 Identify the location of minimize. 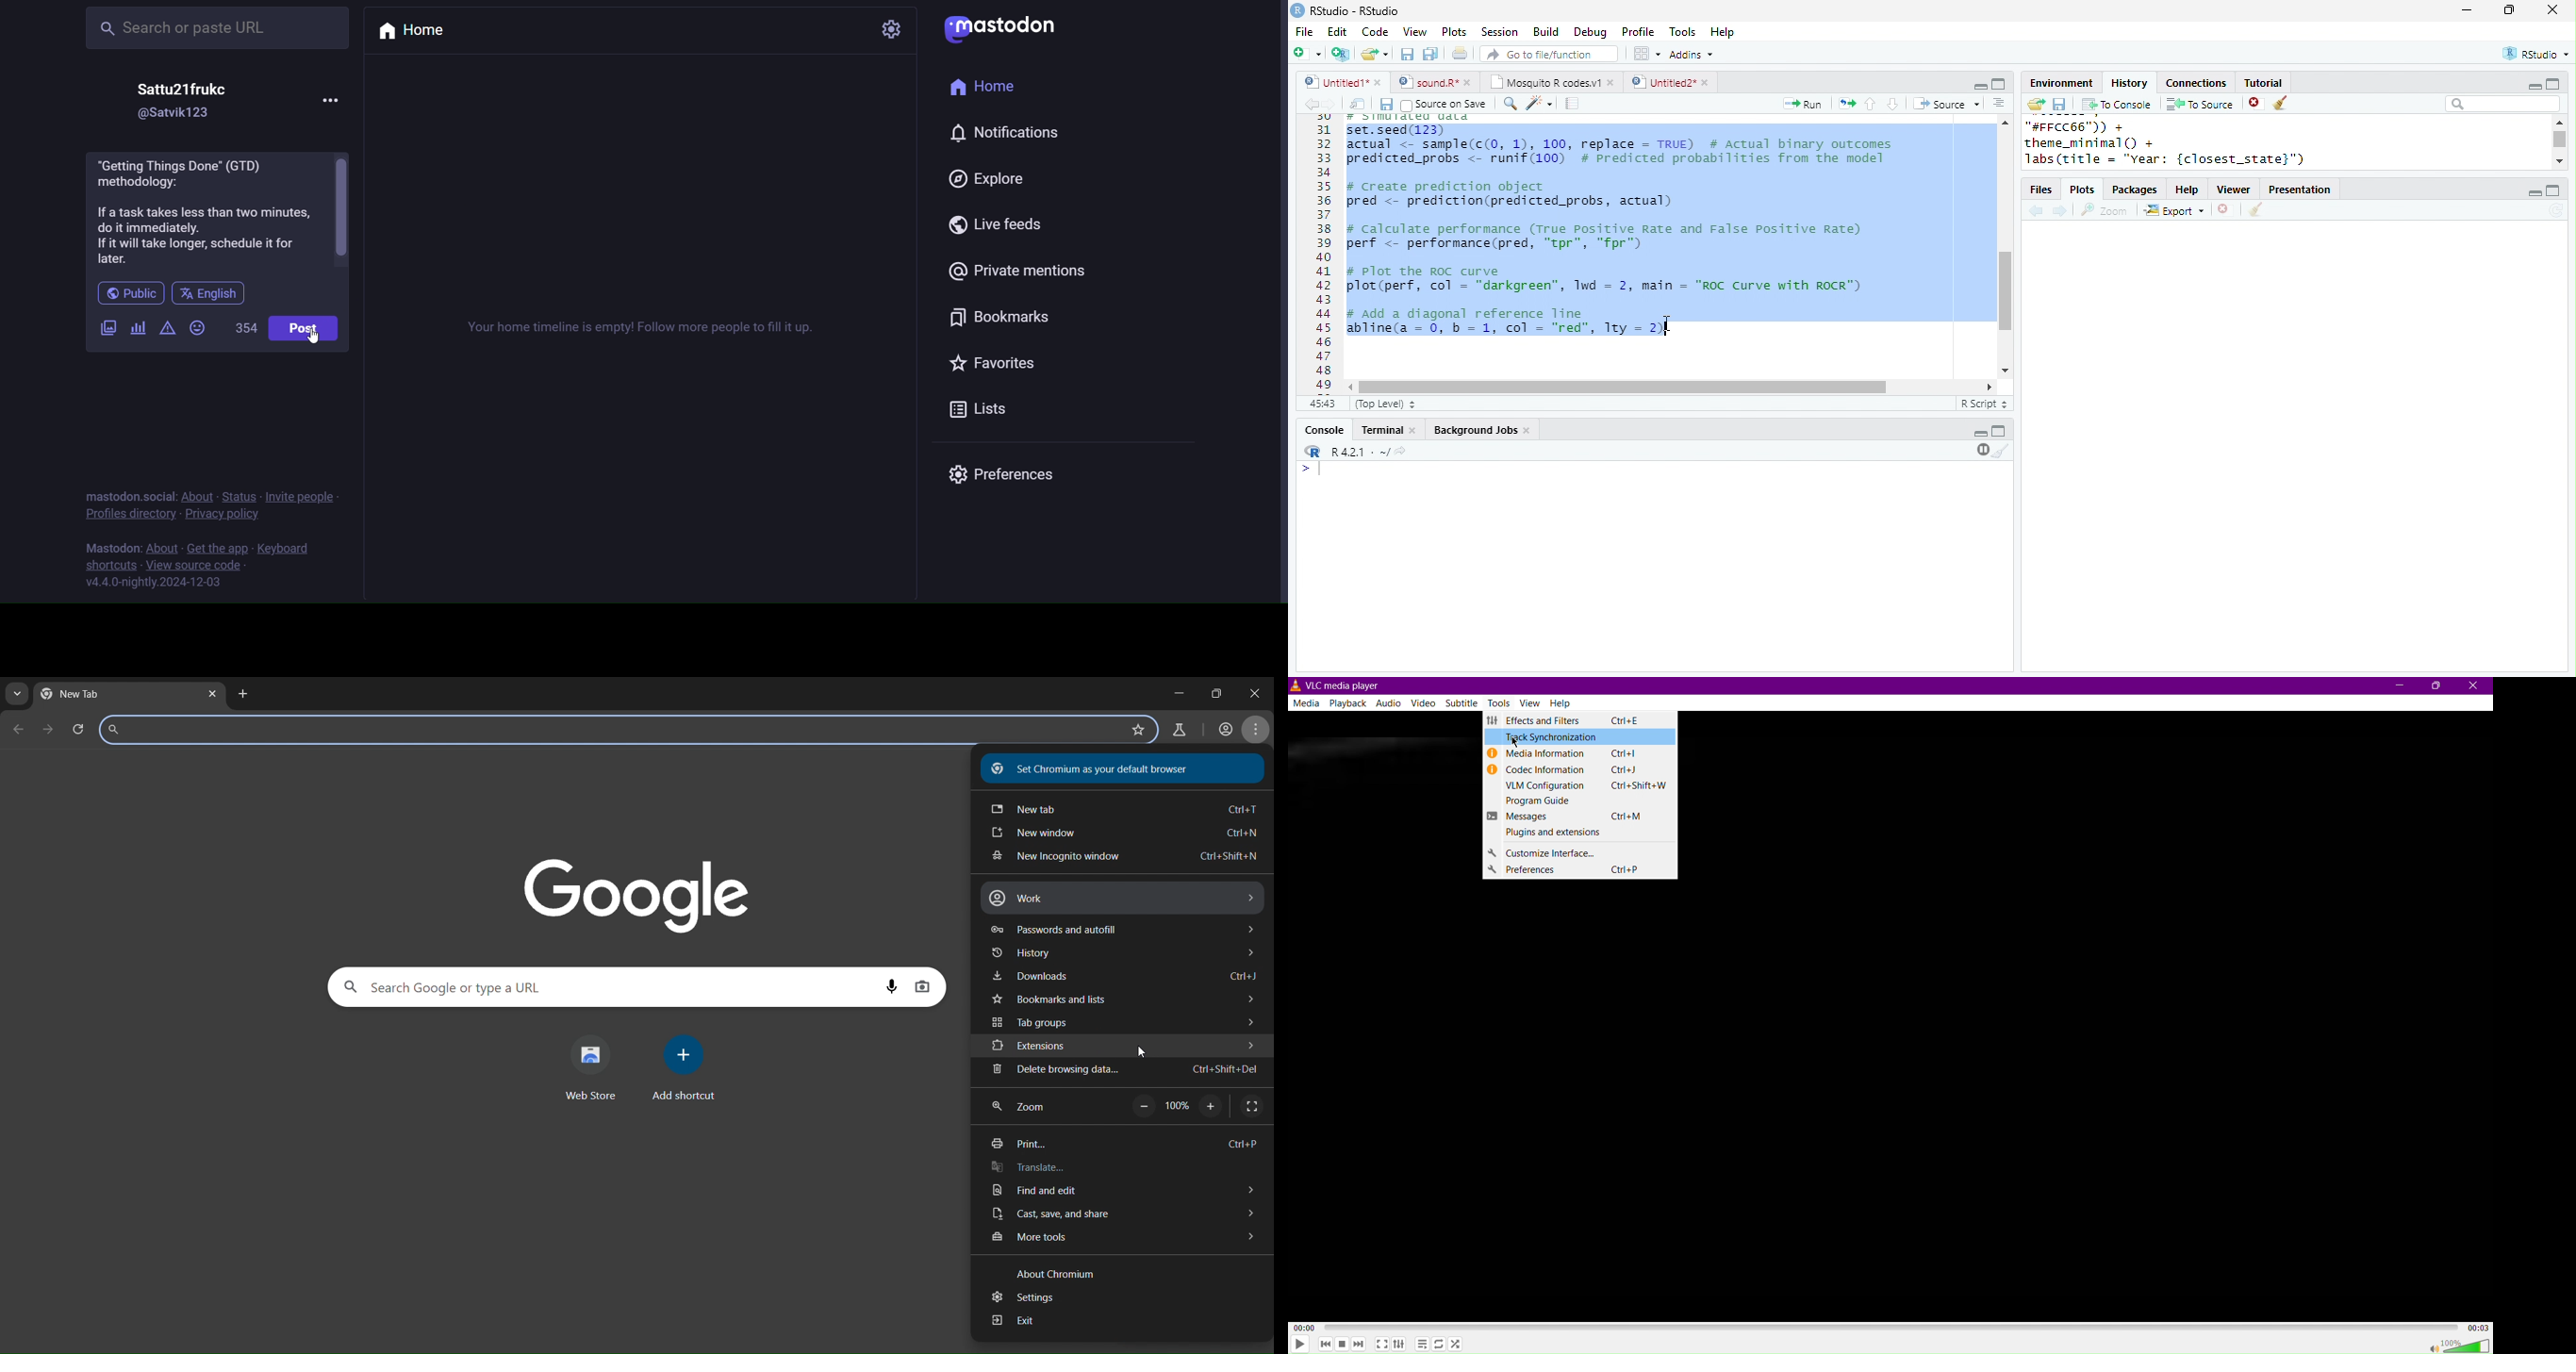
(1980, 85).